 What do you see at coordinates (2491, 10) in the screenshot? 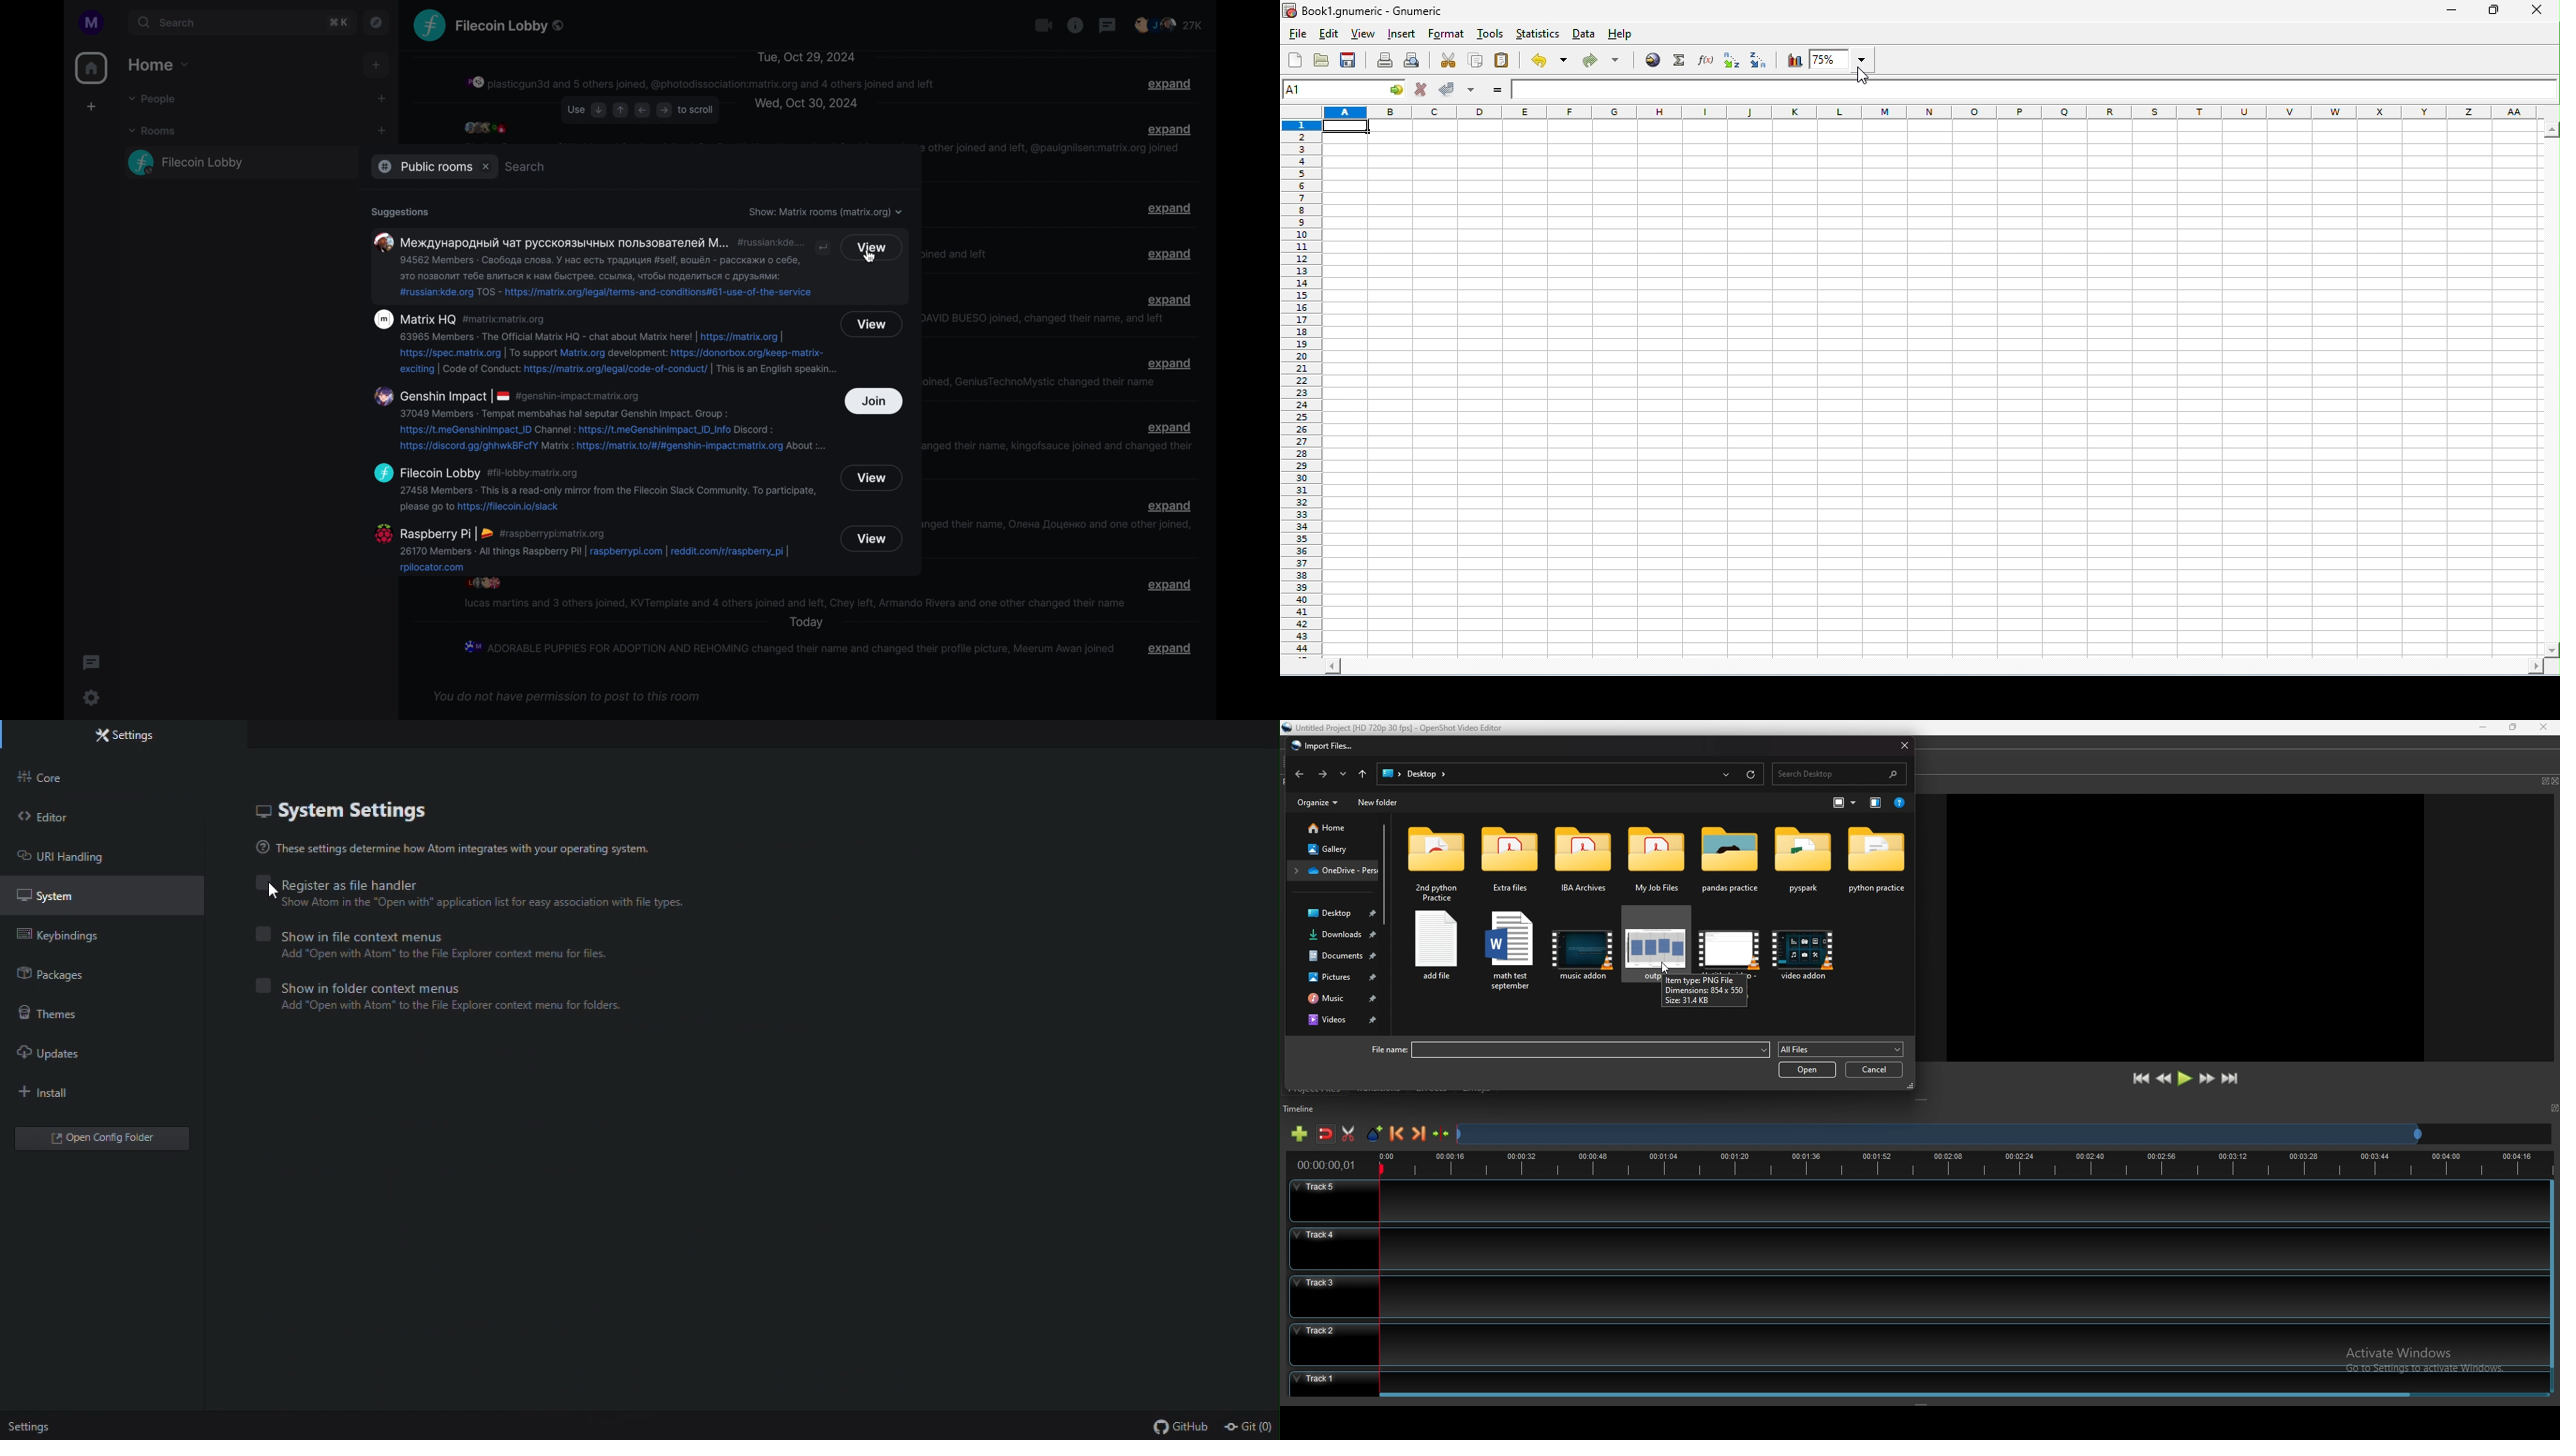
I see `maximize` at bounding box center [2491, 10].